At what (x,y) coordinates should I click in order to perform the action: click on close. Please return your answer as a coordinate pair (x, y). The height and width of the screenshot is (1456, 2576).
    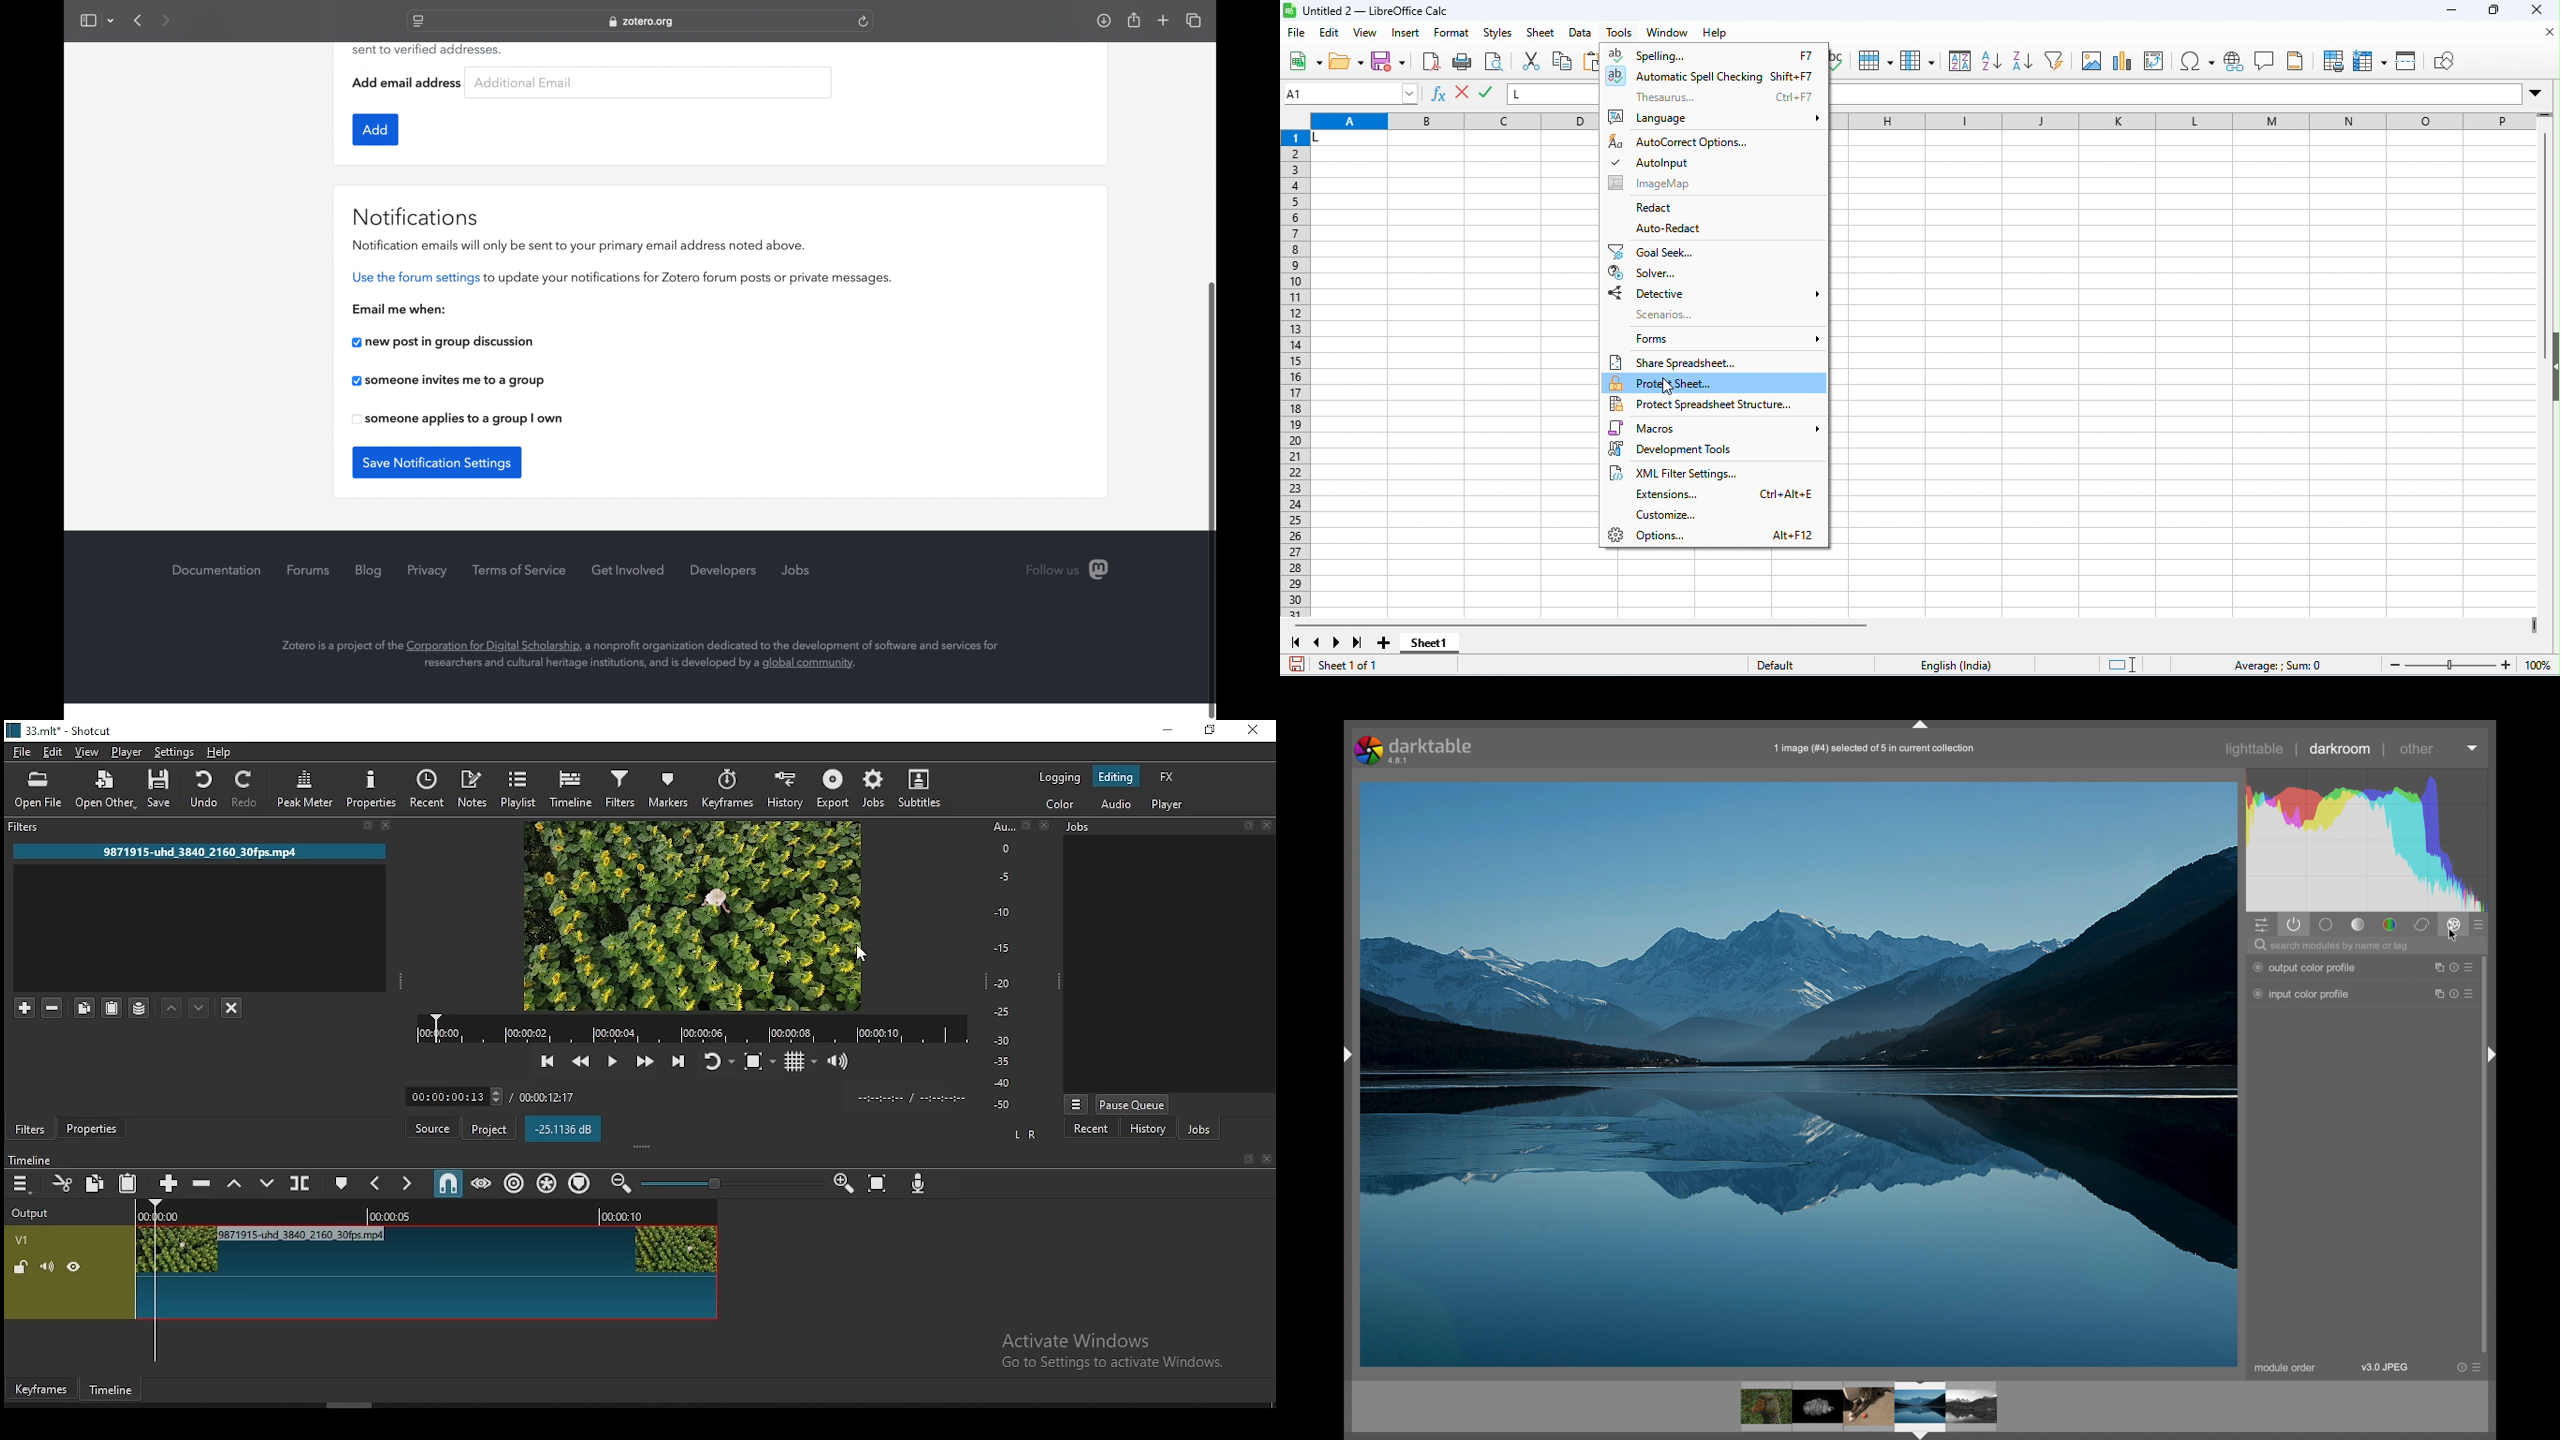
    Looking at the image, I should click on (2535, 10).